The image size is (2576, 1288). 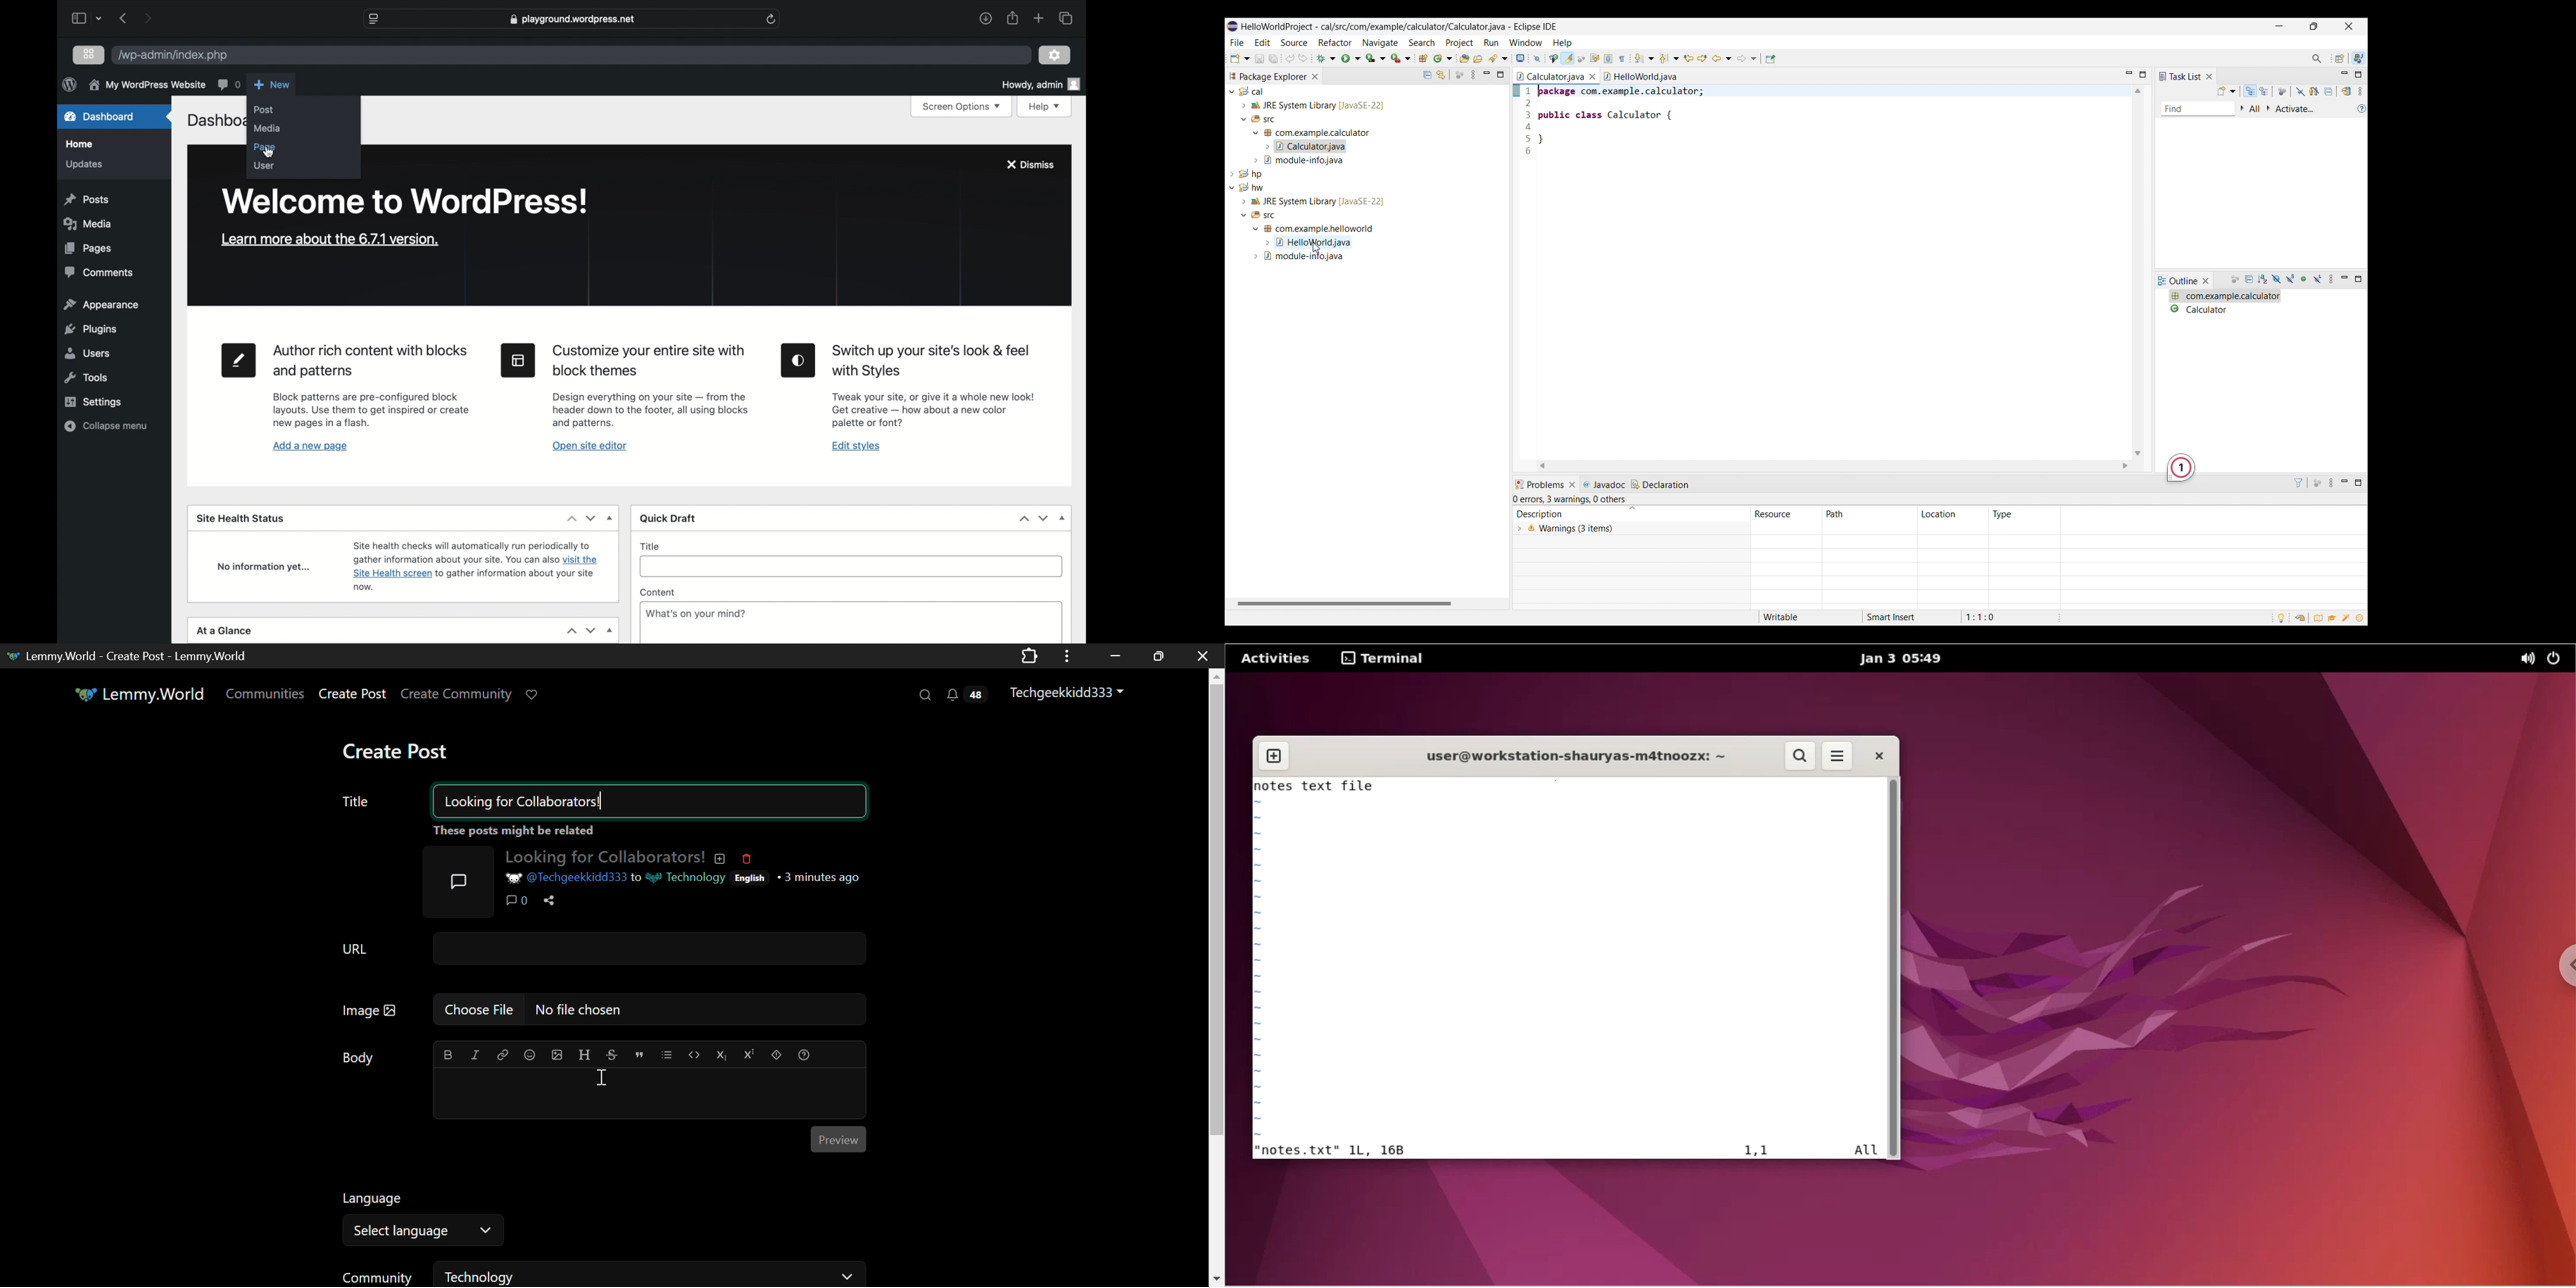 I want to click on Maximize, so click(x=1500, y=74).